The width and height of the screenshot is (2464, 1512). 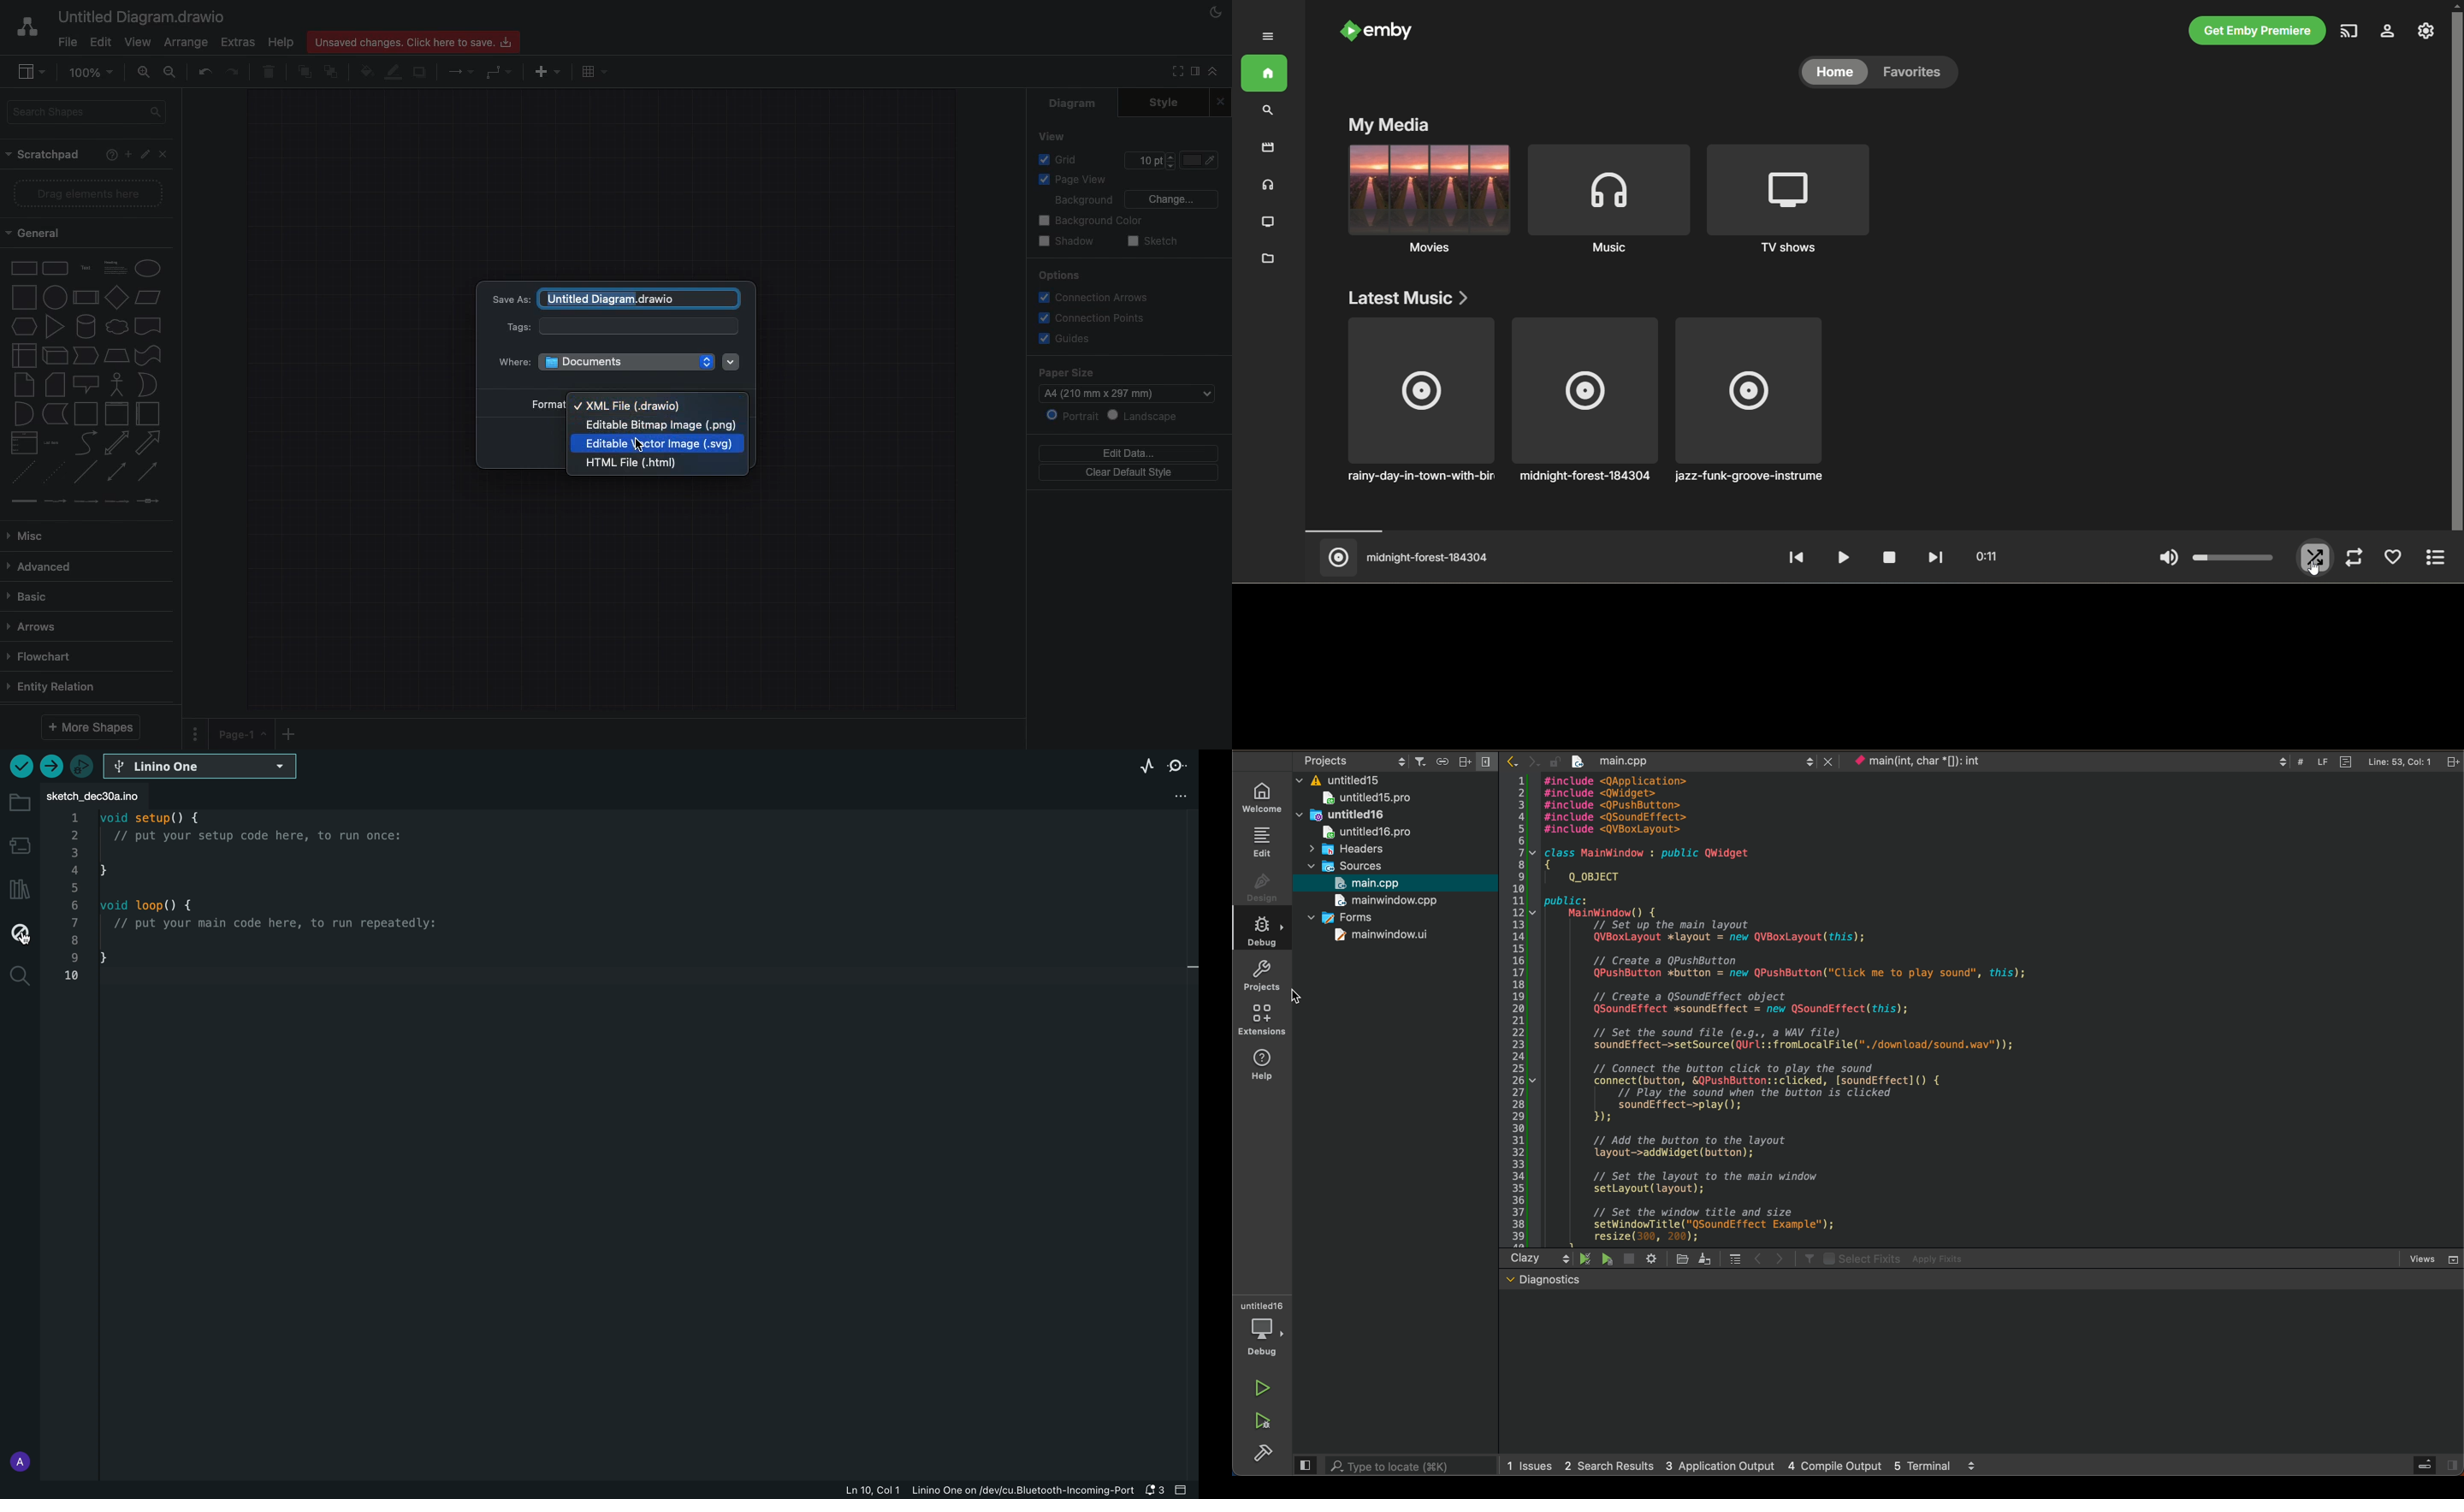 What do you see at coordinates (282, 43) in the screenshot?
I see `Help` at bounding box center [282, 43].